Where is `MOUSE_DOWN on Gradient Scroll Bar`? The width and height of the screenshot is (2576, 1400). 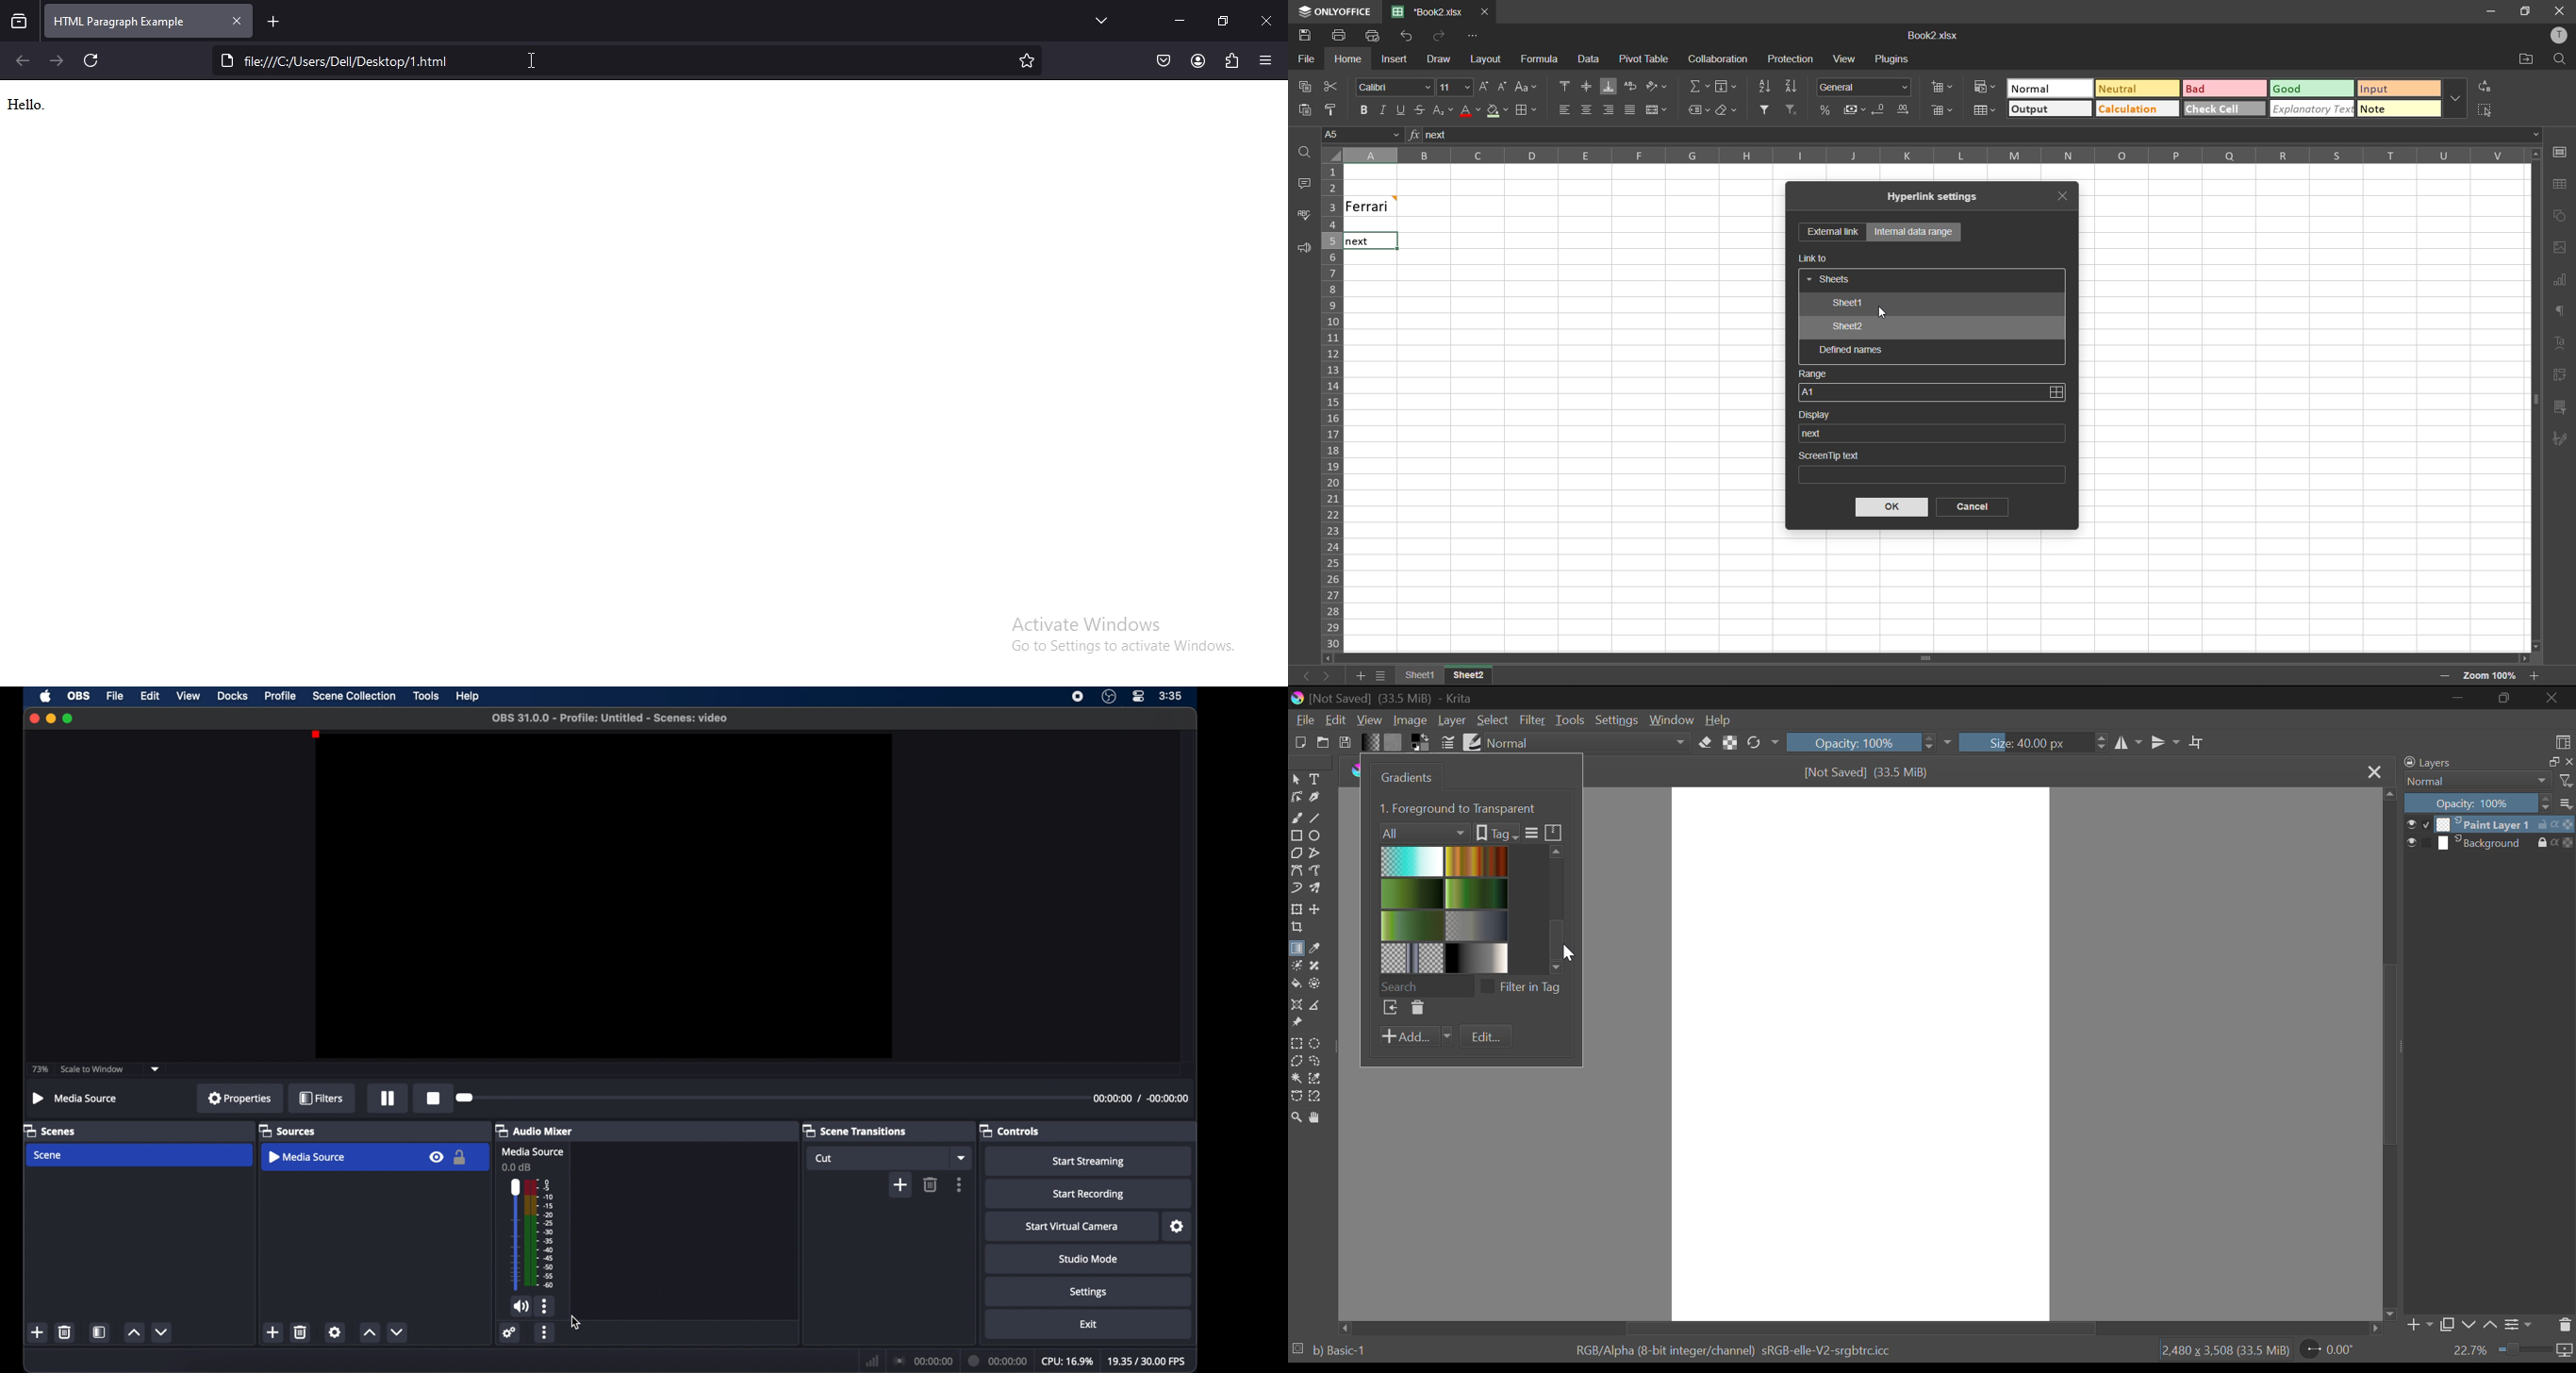 MOUSE_DOWN on Gradient Scroll Bar is located at coordinates (1561, 906).